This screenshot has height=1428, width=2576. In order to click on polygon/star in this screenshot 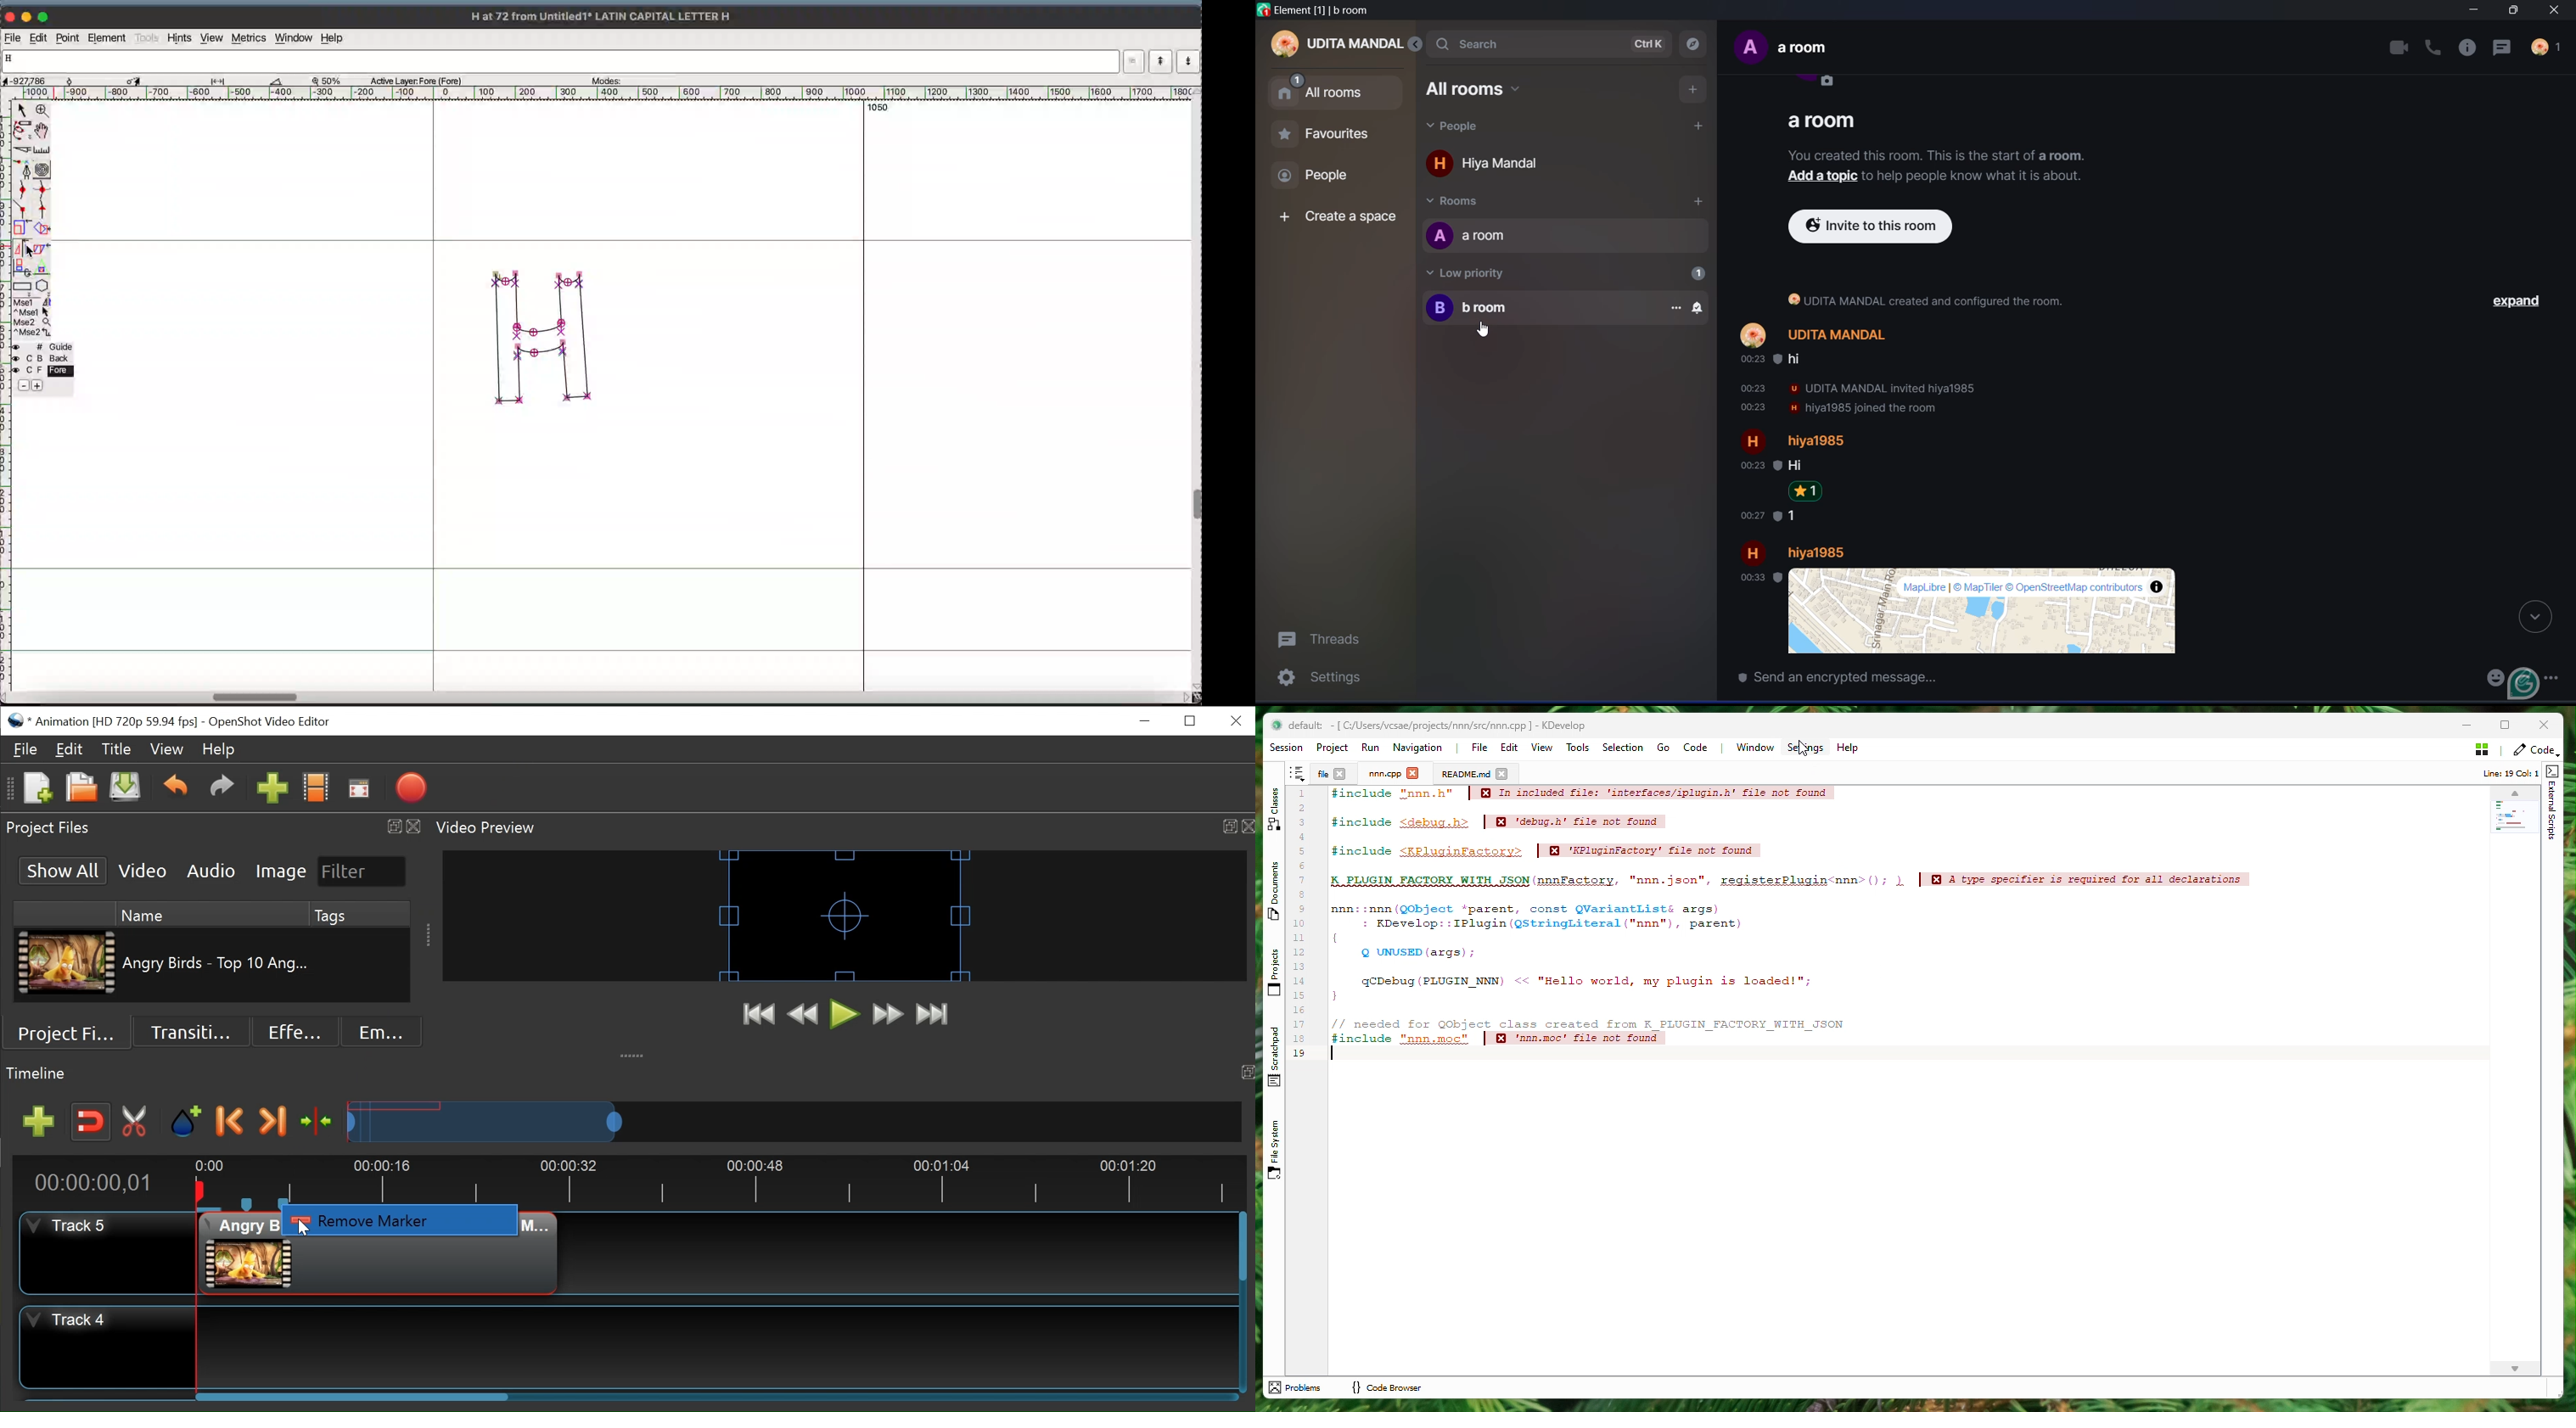, I will do `click(43, 286)`.